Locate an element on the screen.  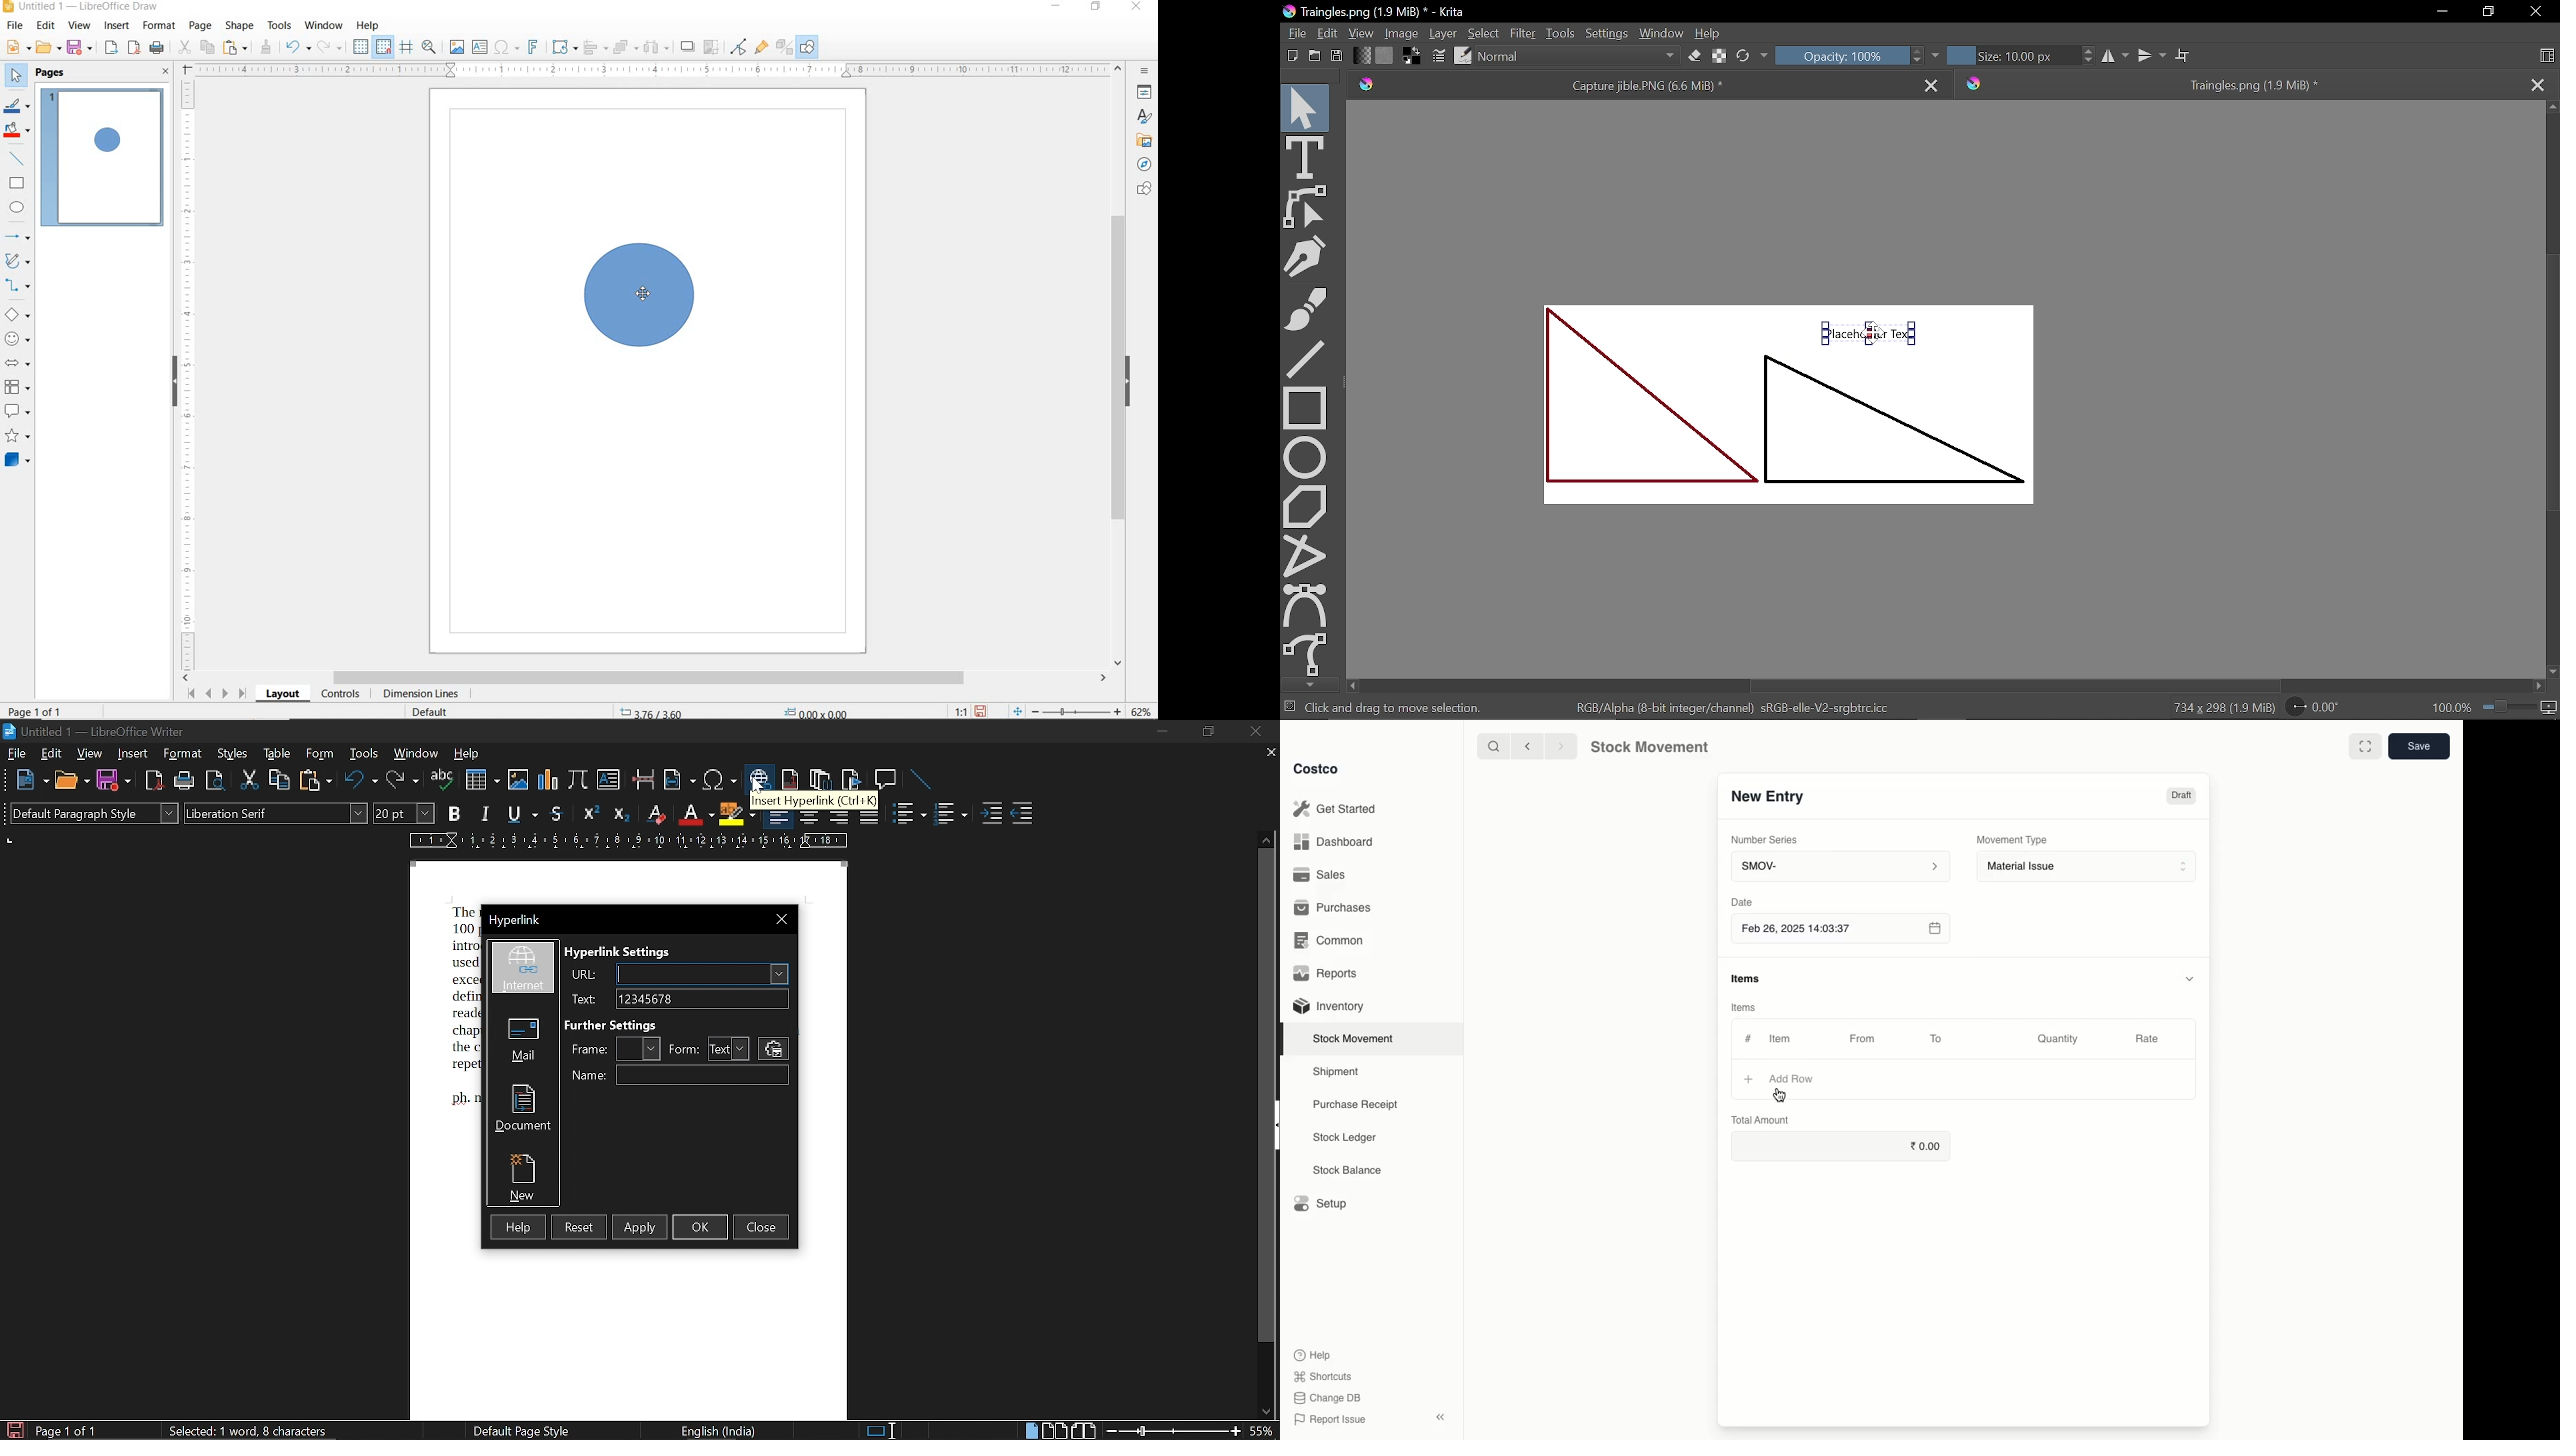
CALLOUT SHAPES is located at coordinates (18, 412).